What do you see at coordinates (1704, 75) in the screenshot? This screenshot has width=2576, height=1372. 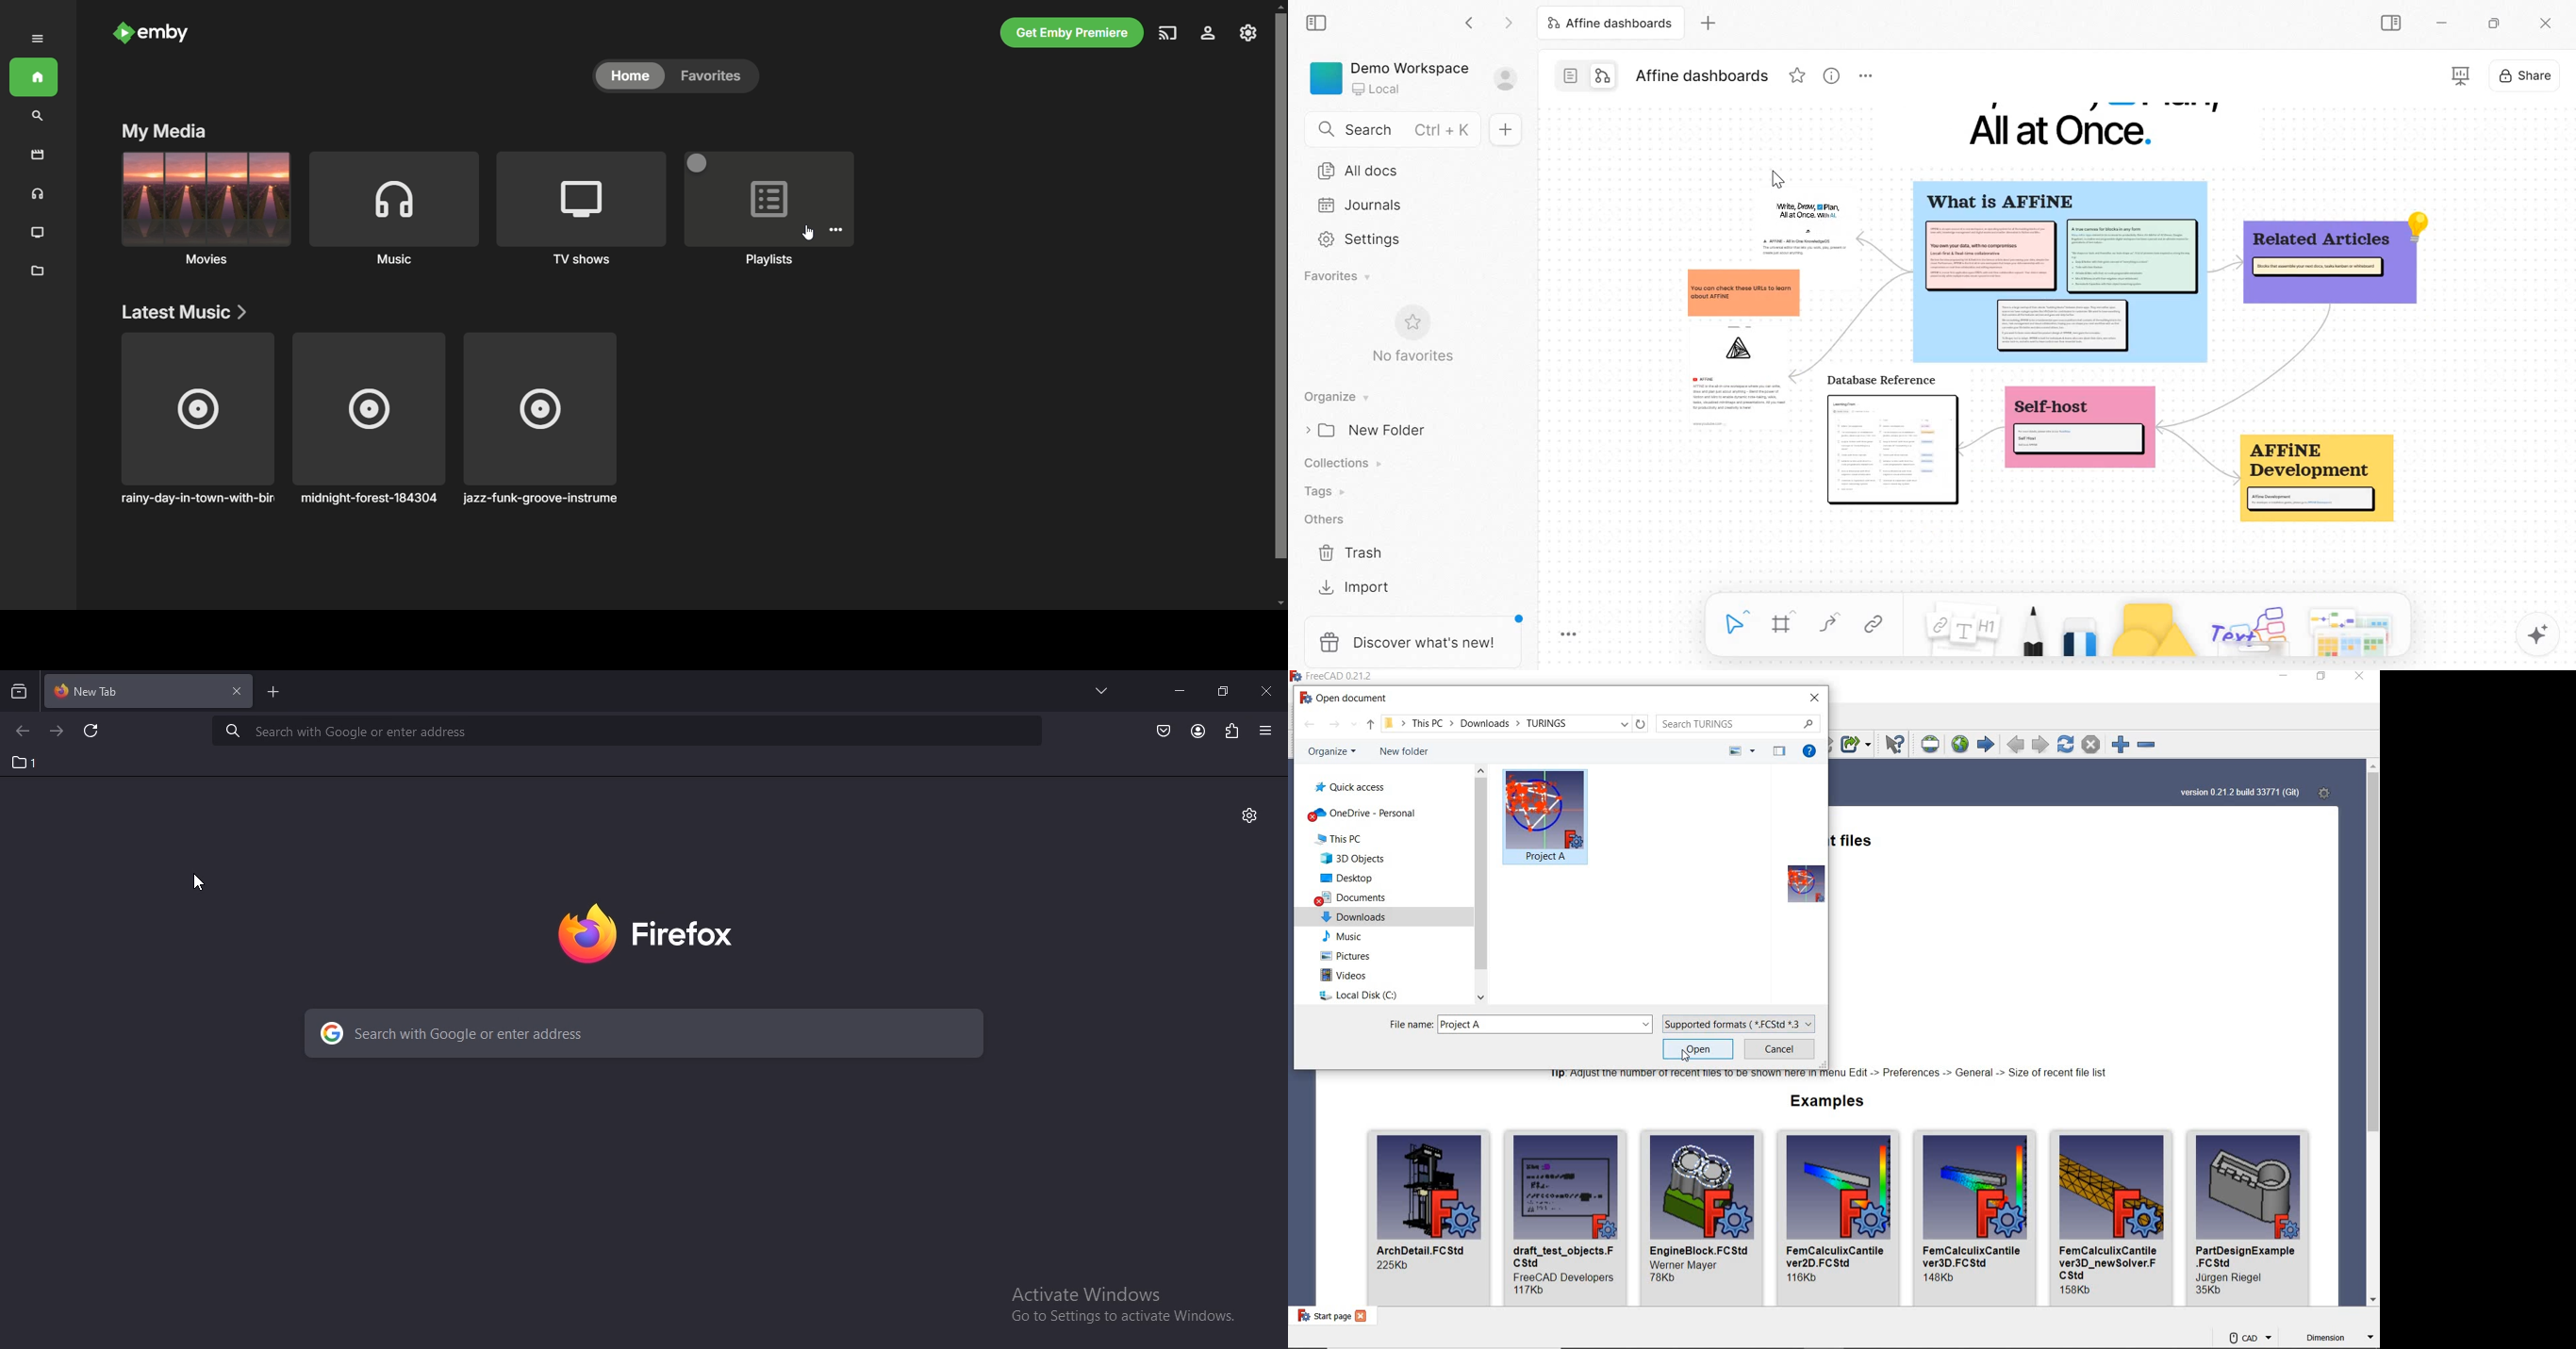 I see `Affine dashboards` at bounding box center [1704, 75].